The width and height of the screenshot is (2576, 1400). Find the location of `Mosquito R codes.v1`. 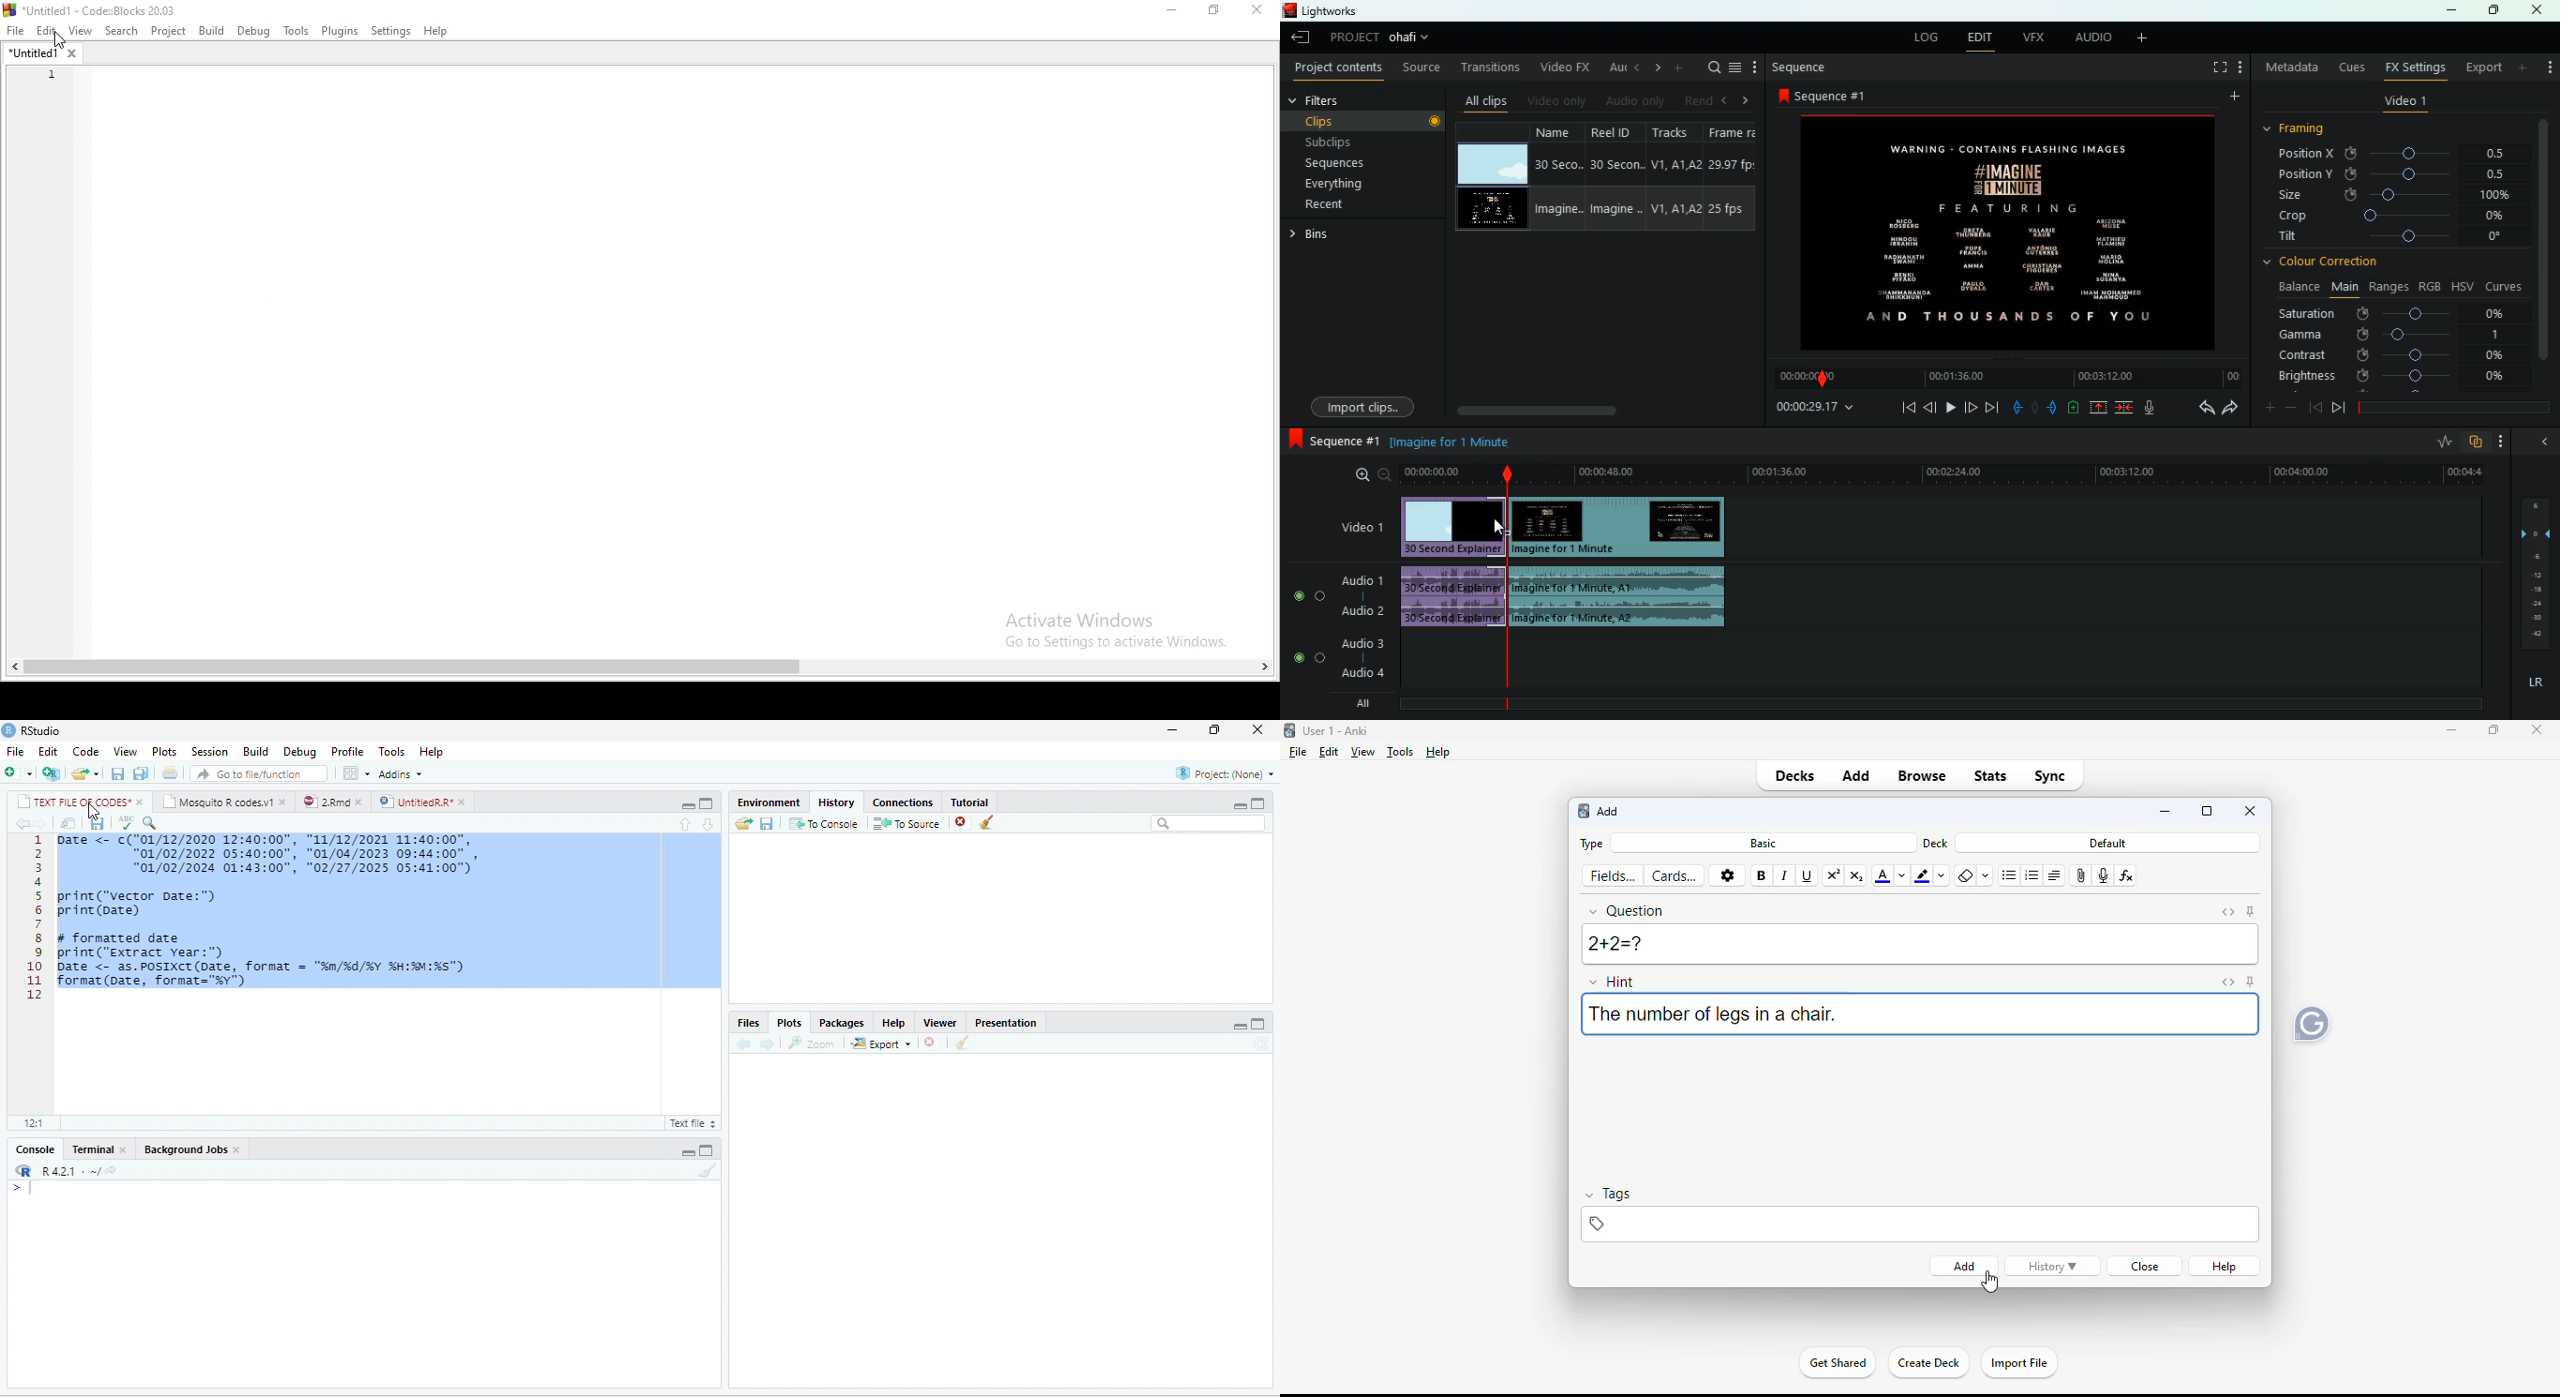

Mosquito R codes.v1 is located at coordinates (218, 802).